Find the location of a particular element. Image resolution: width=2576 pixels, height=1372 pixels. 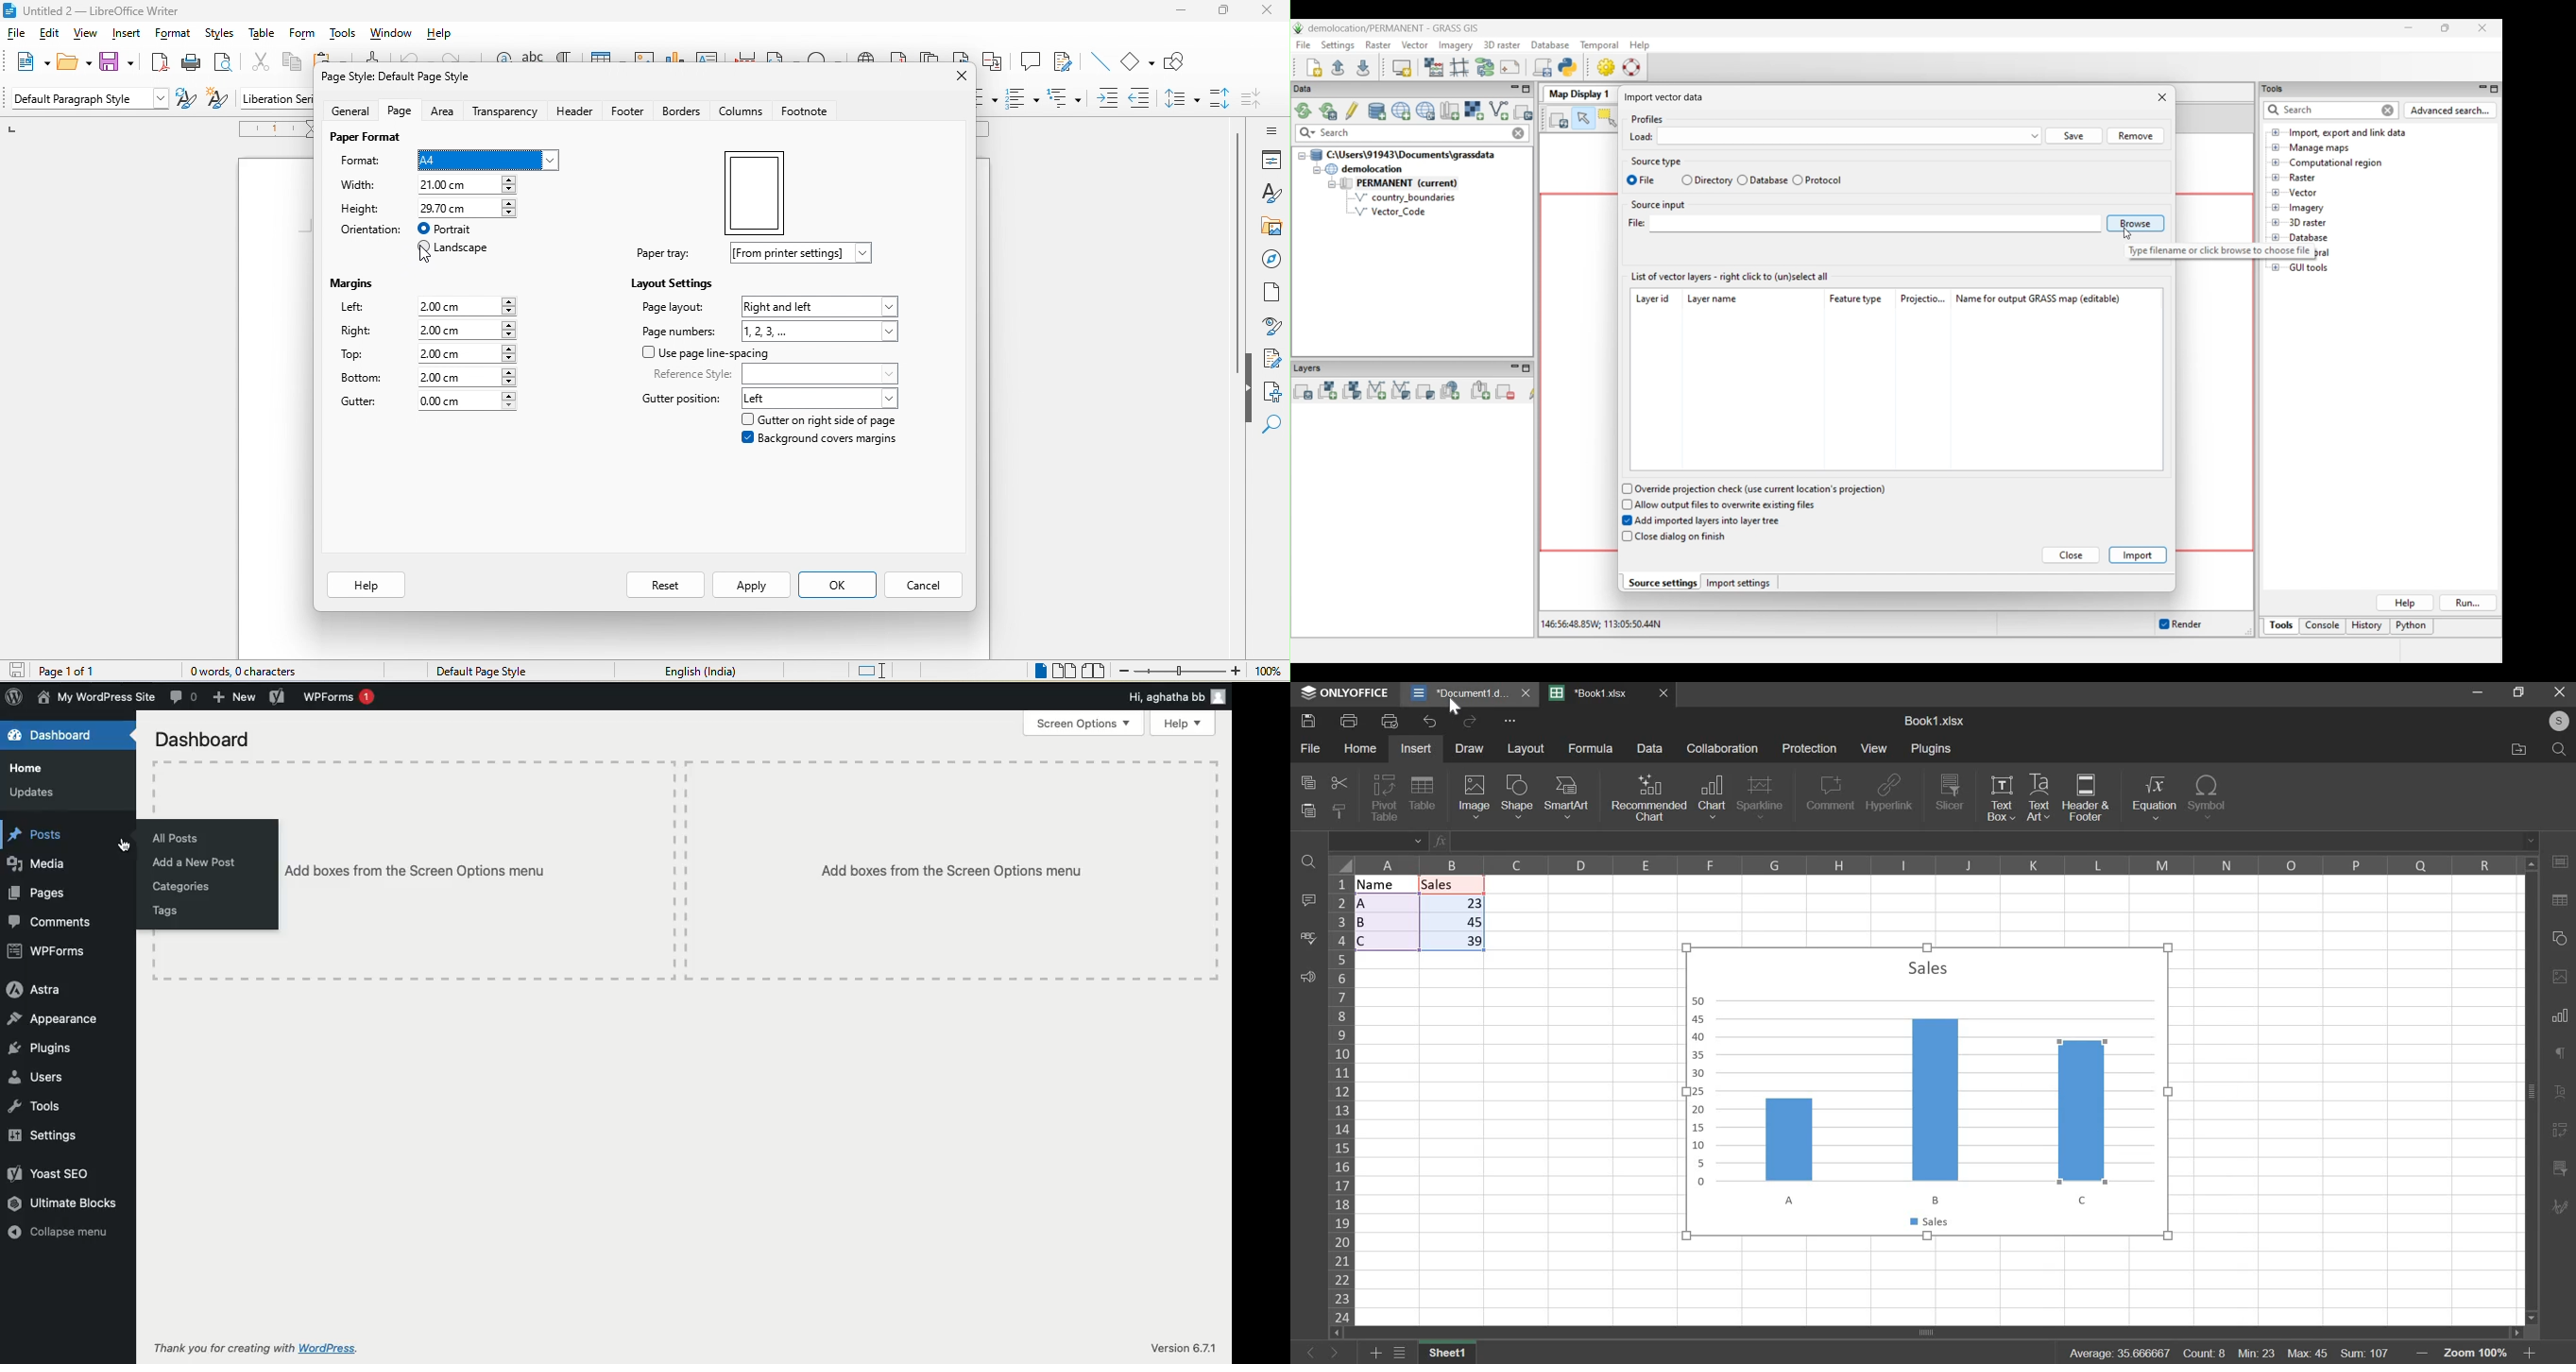

sheet 1 is located at coordinates (1448, 1354).